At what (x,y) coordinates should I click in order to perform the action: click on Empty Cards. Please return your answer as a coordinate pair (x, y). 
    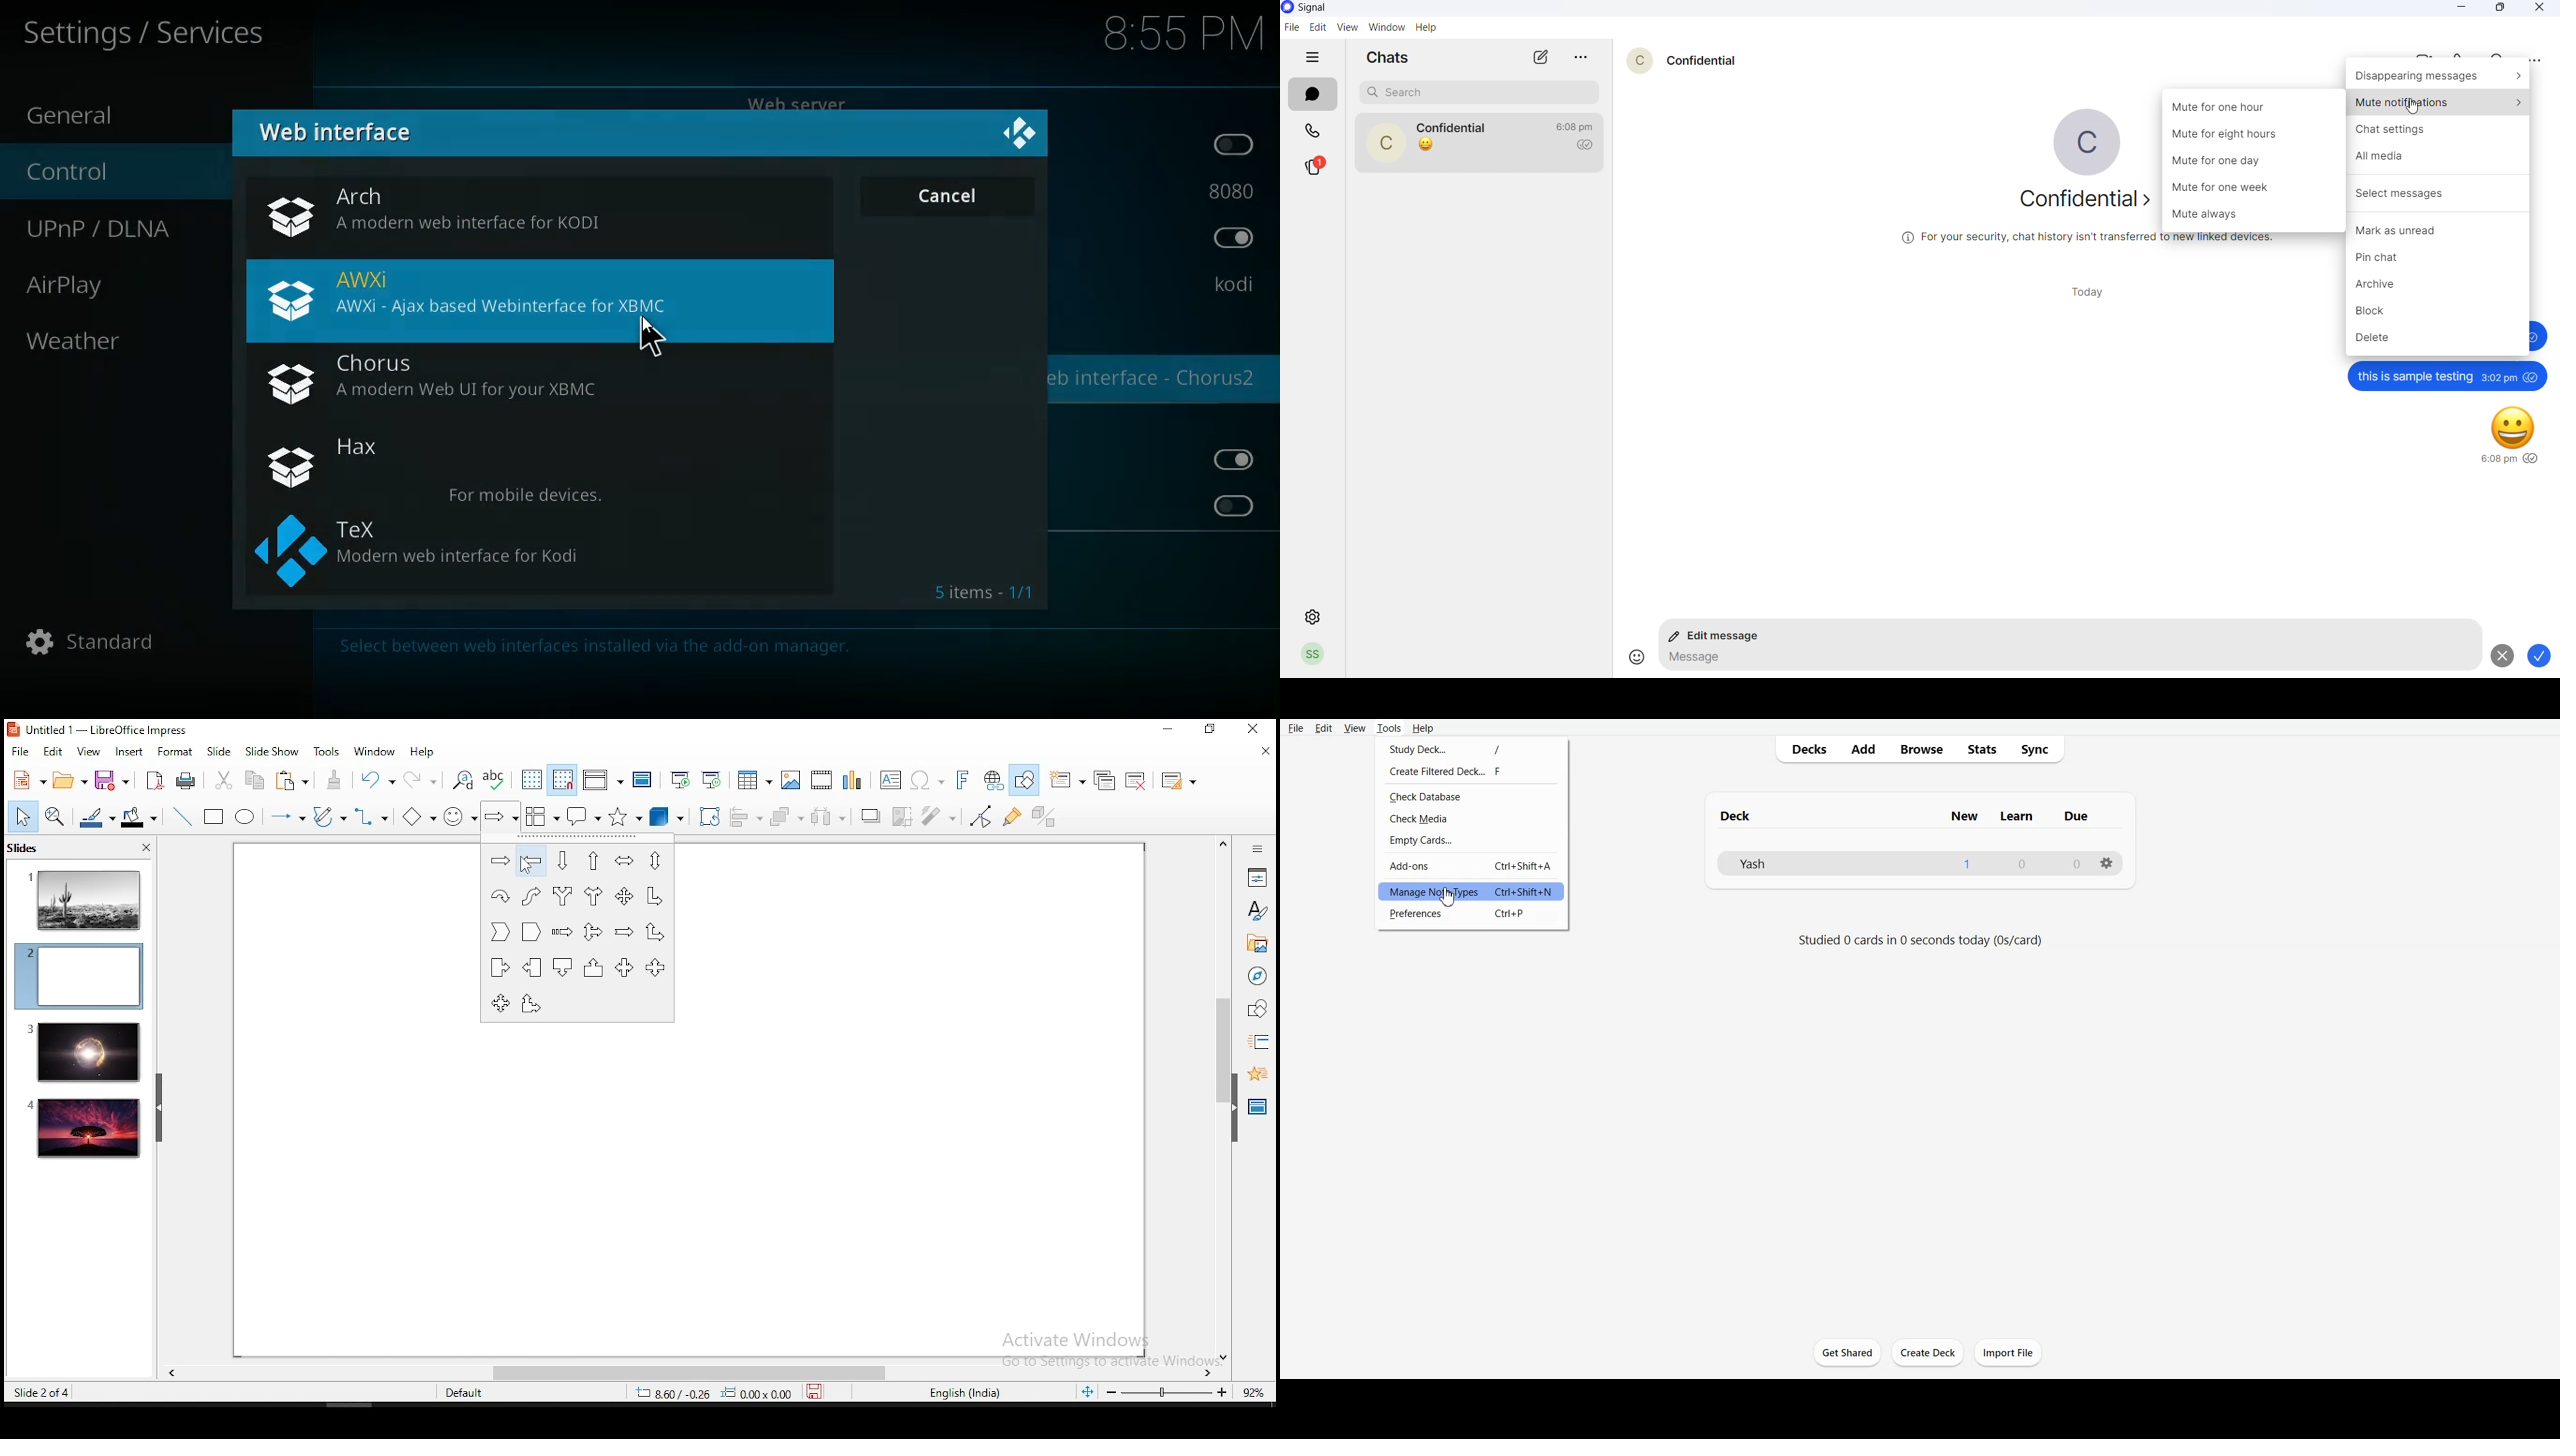
    Looking at the image, I should click on (1470, 840).